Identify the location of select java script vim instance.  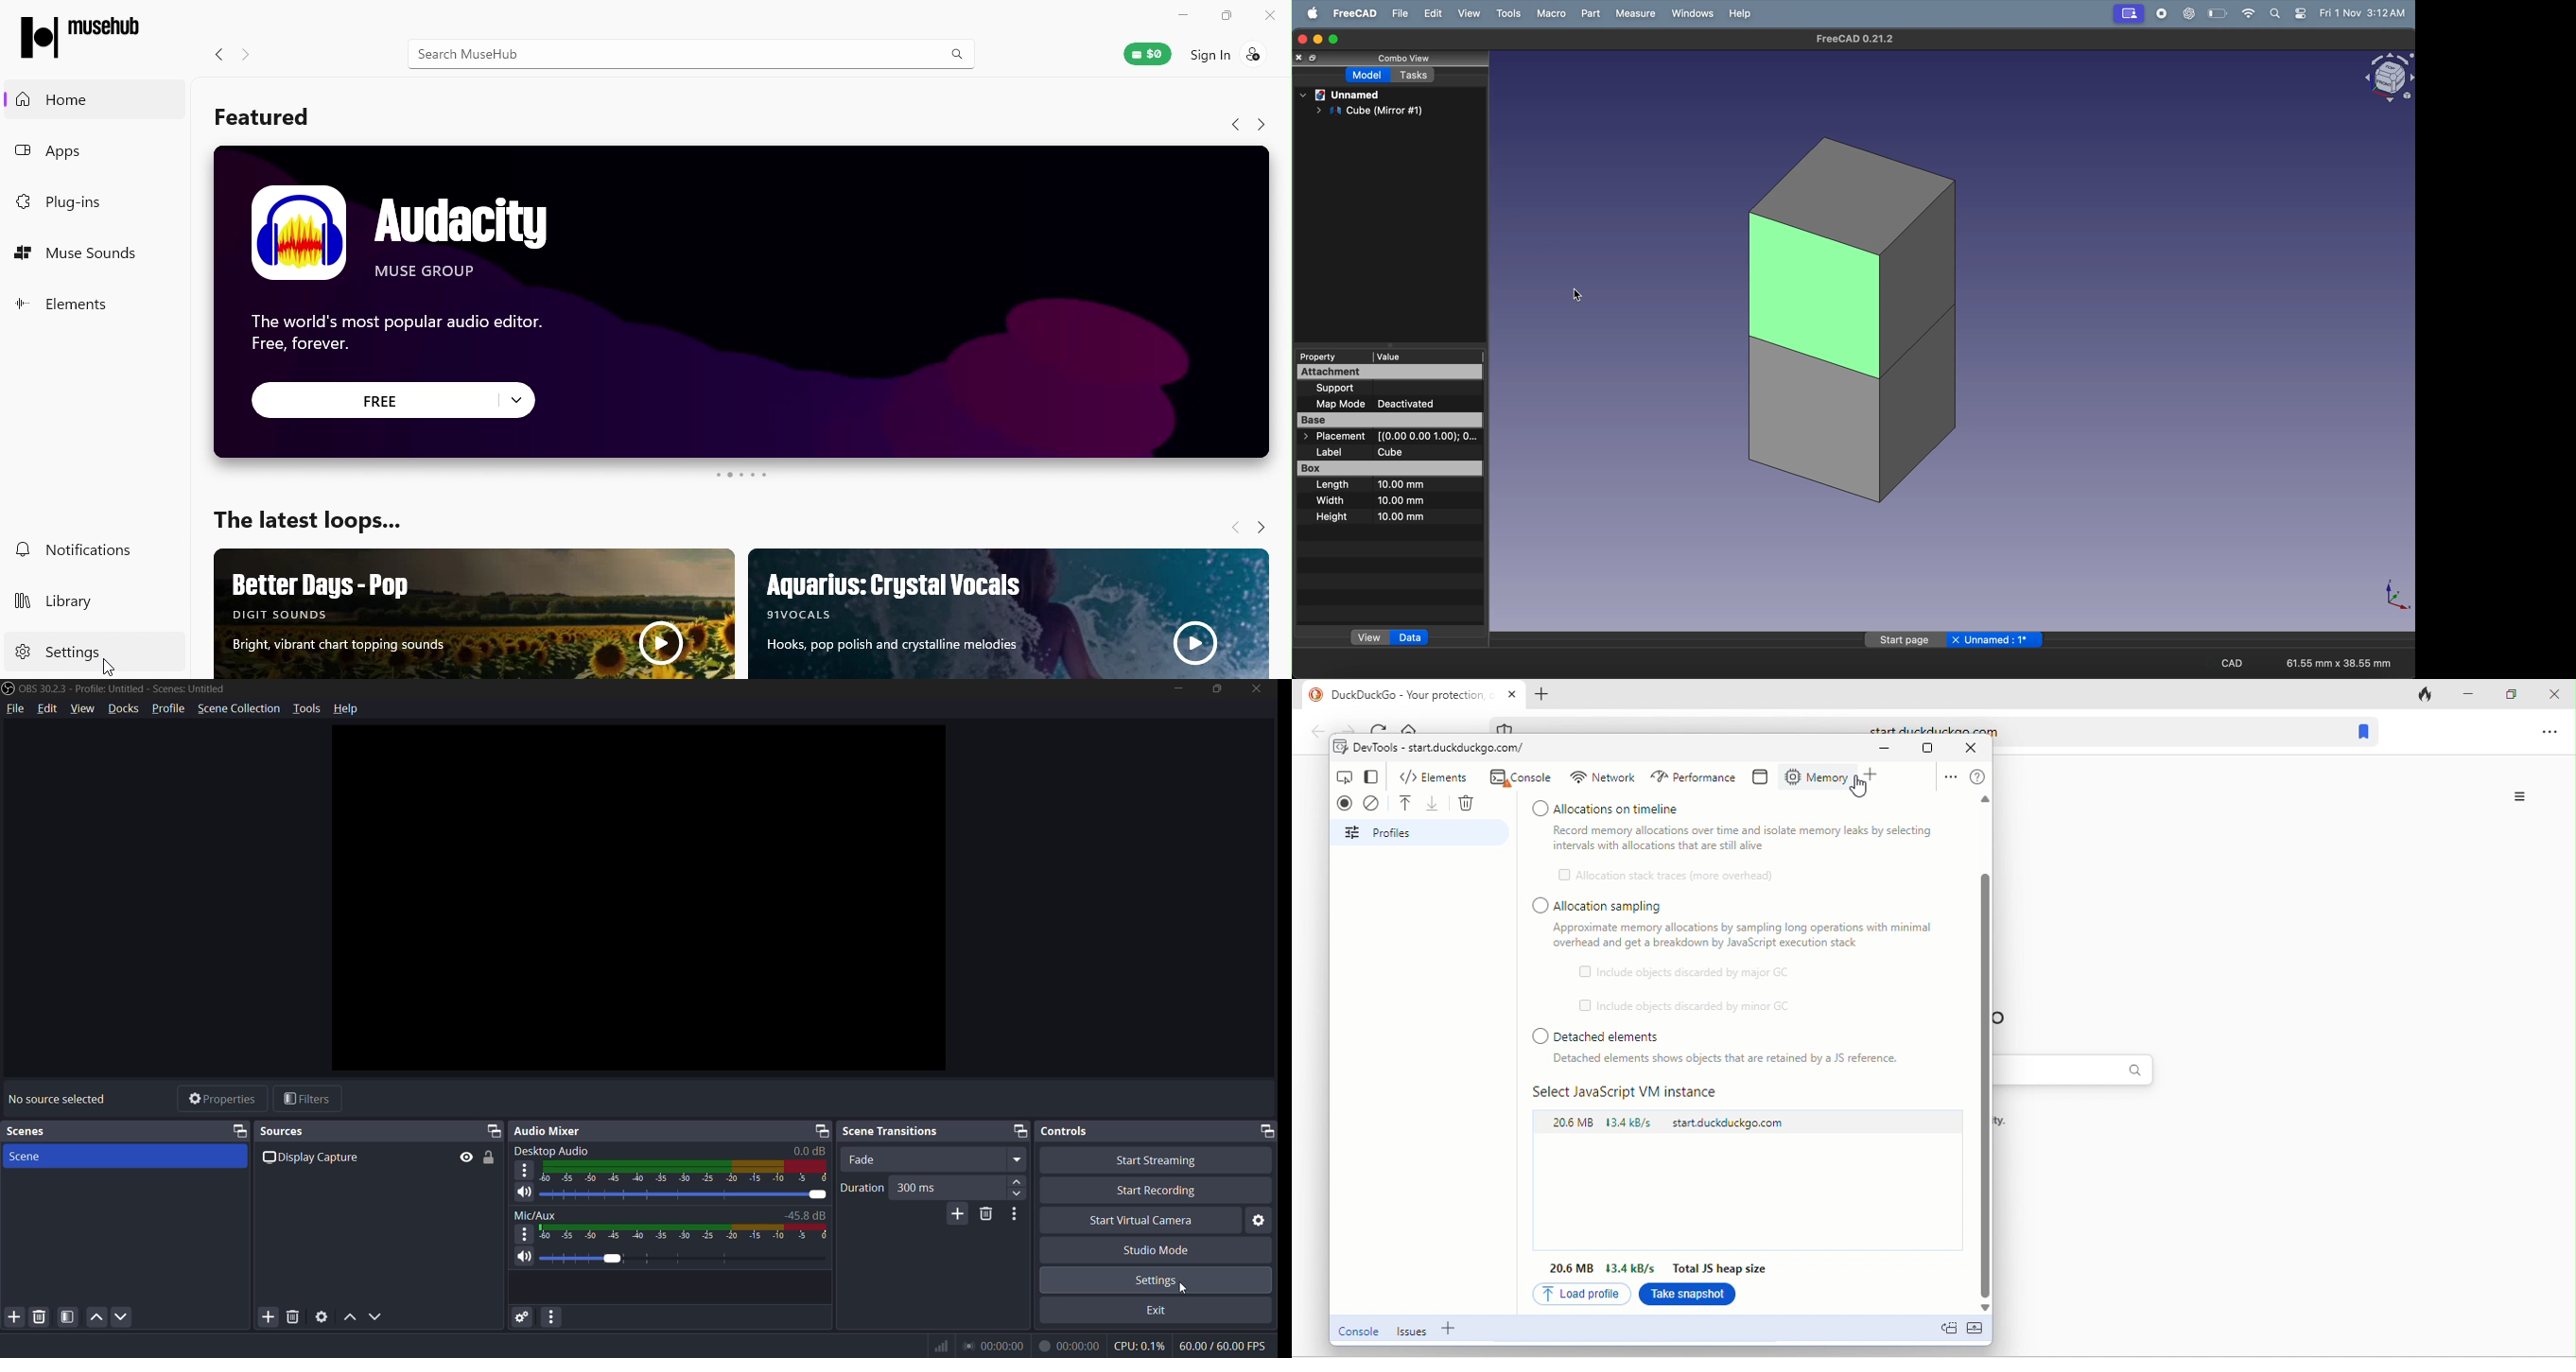
(1637, 1092).